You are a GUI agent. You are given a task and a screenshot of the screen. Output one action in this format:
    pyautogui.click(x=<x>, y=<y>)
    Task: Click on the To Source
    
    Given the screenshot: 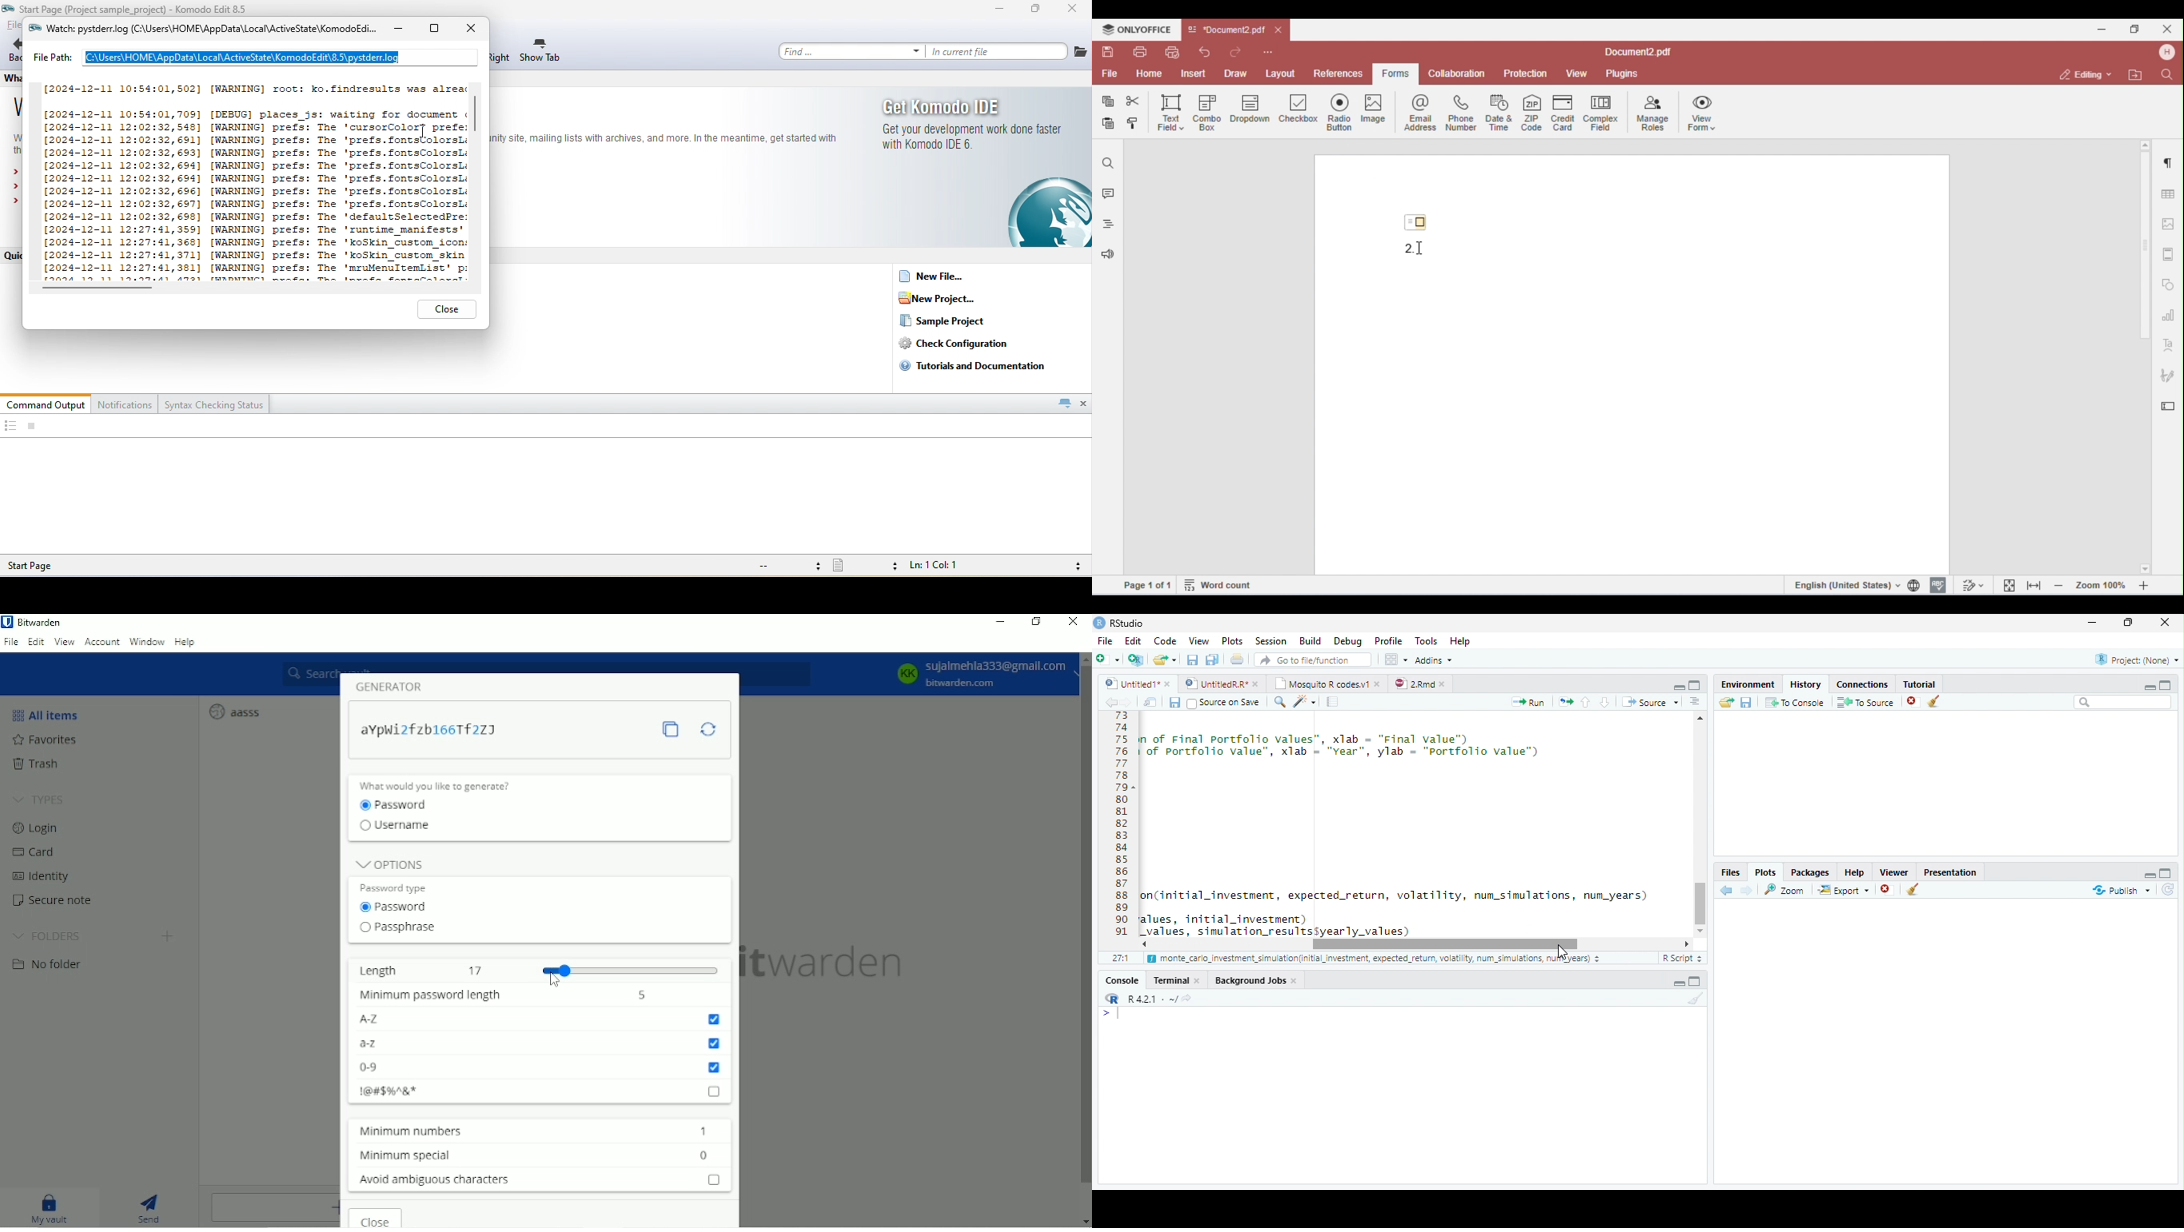 What is the action you would take?
    pyautogui.click(x=1865, y=702)
    